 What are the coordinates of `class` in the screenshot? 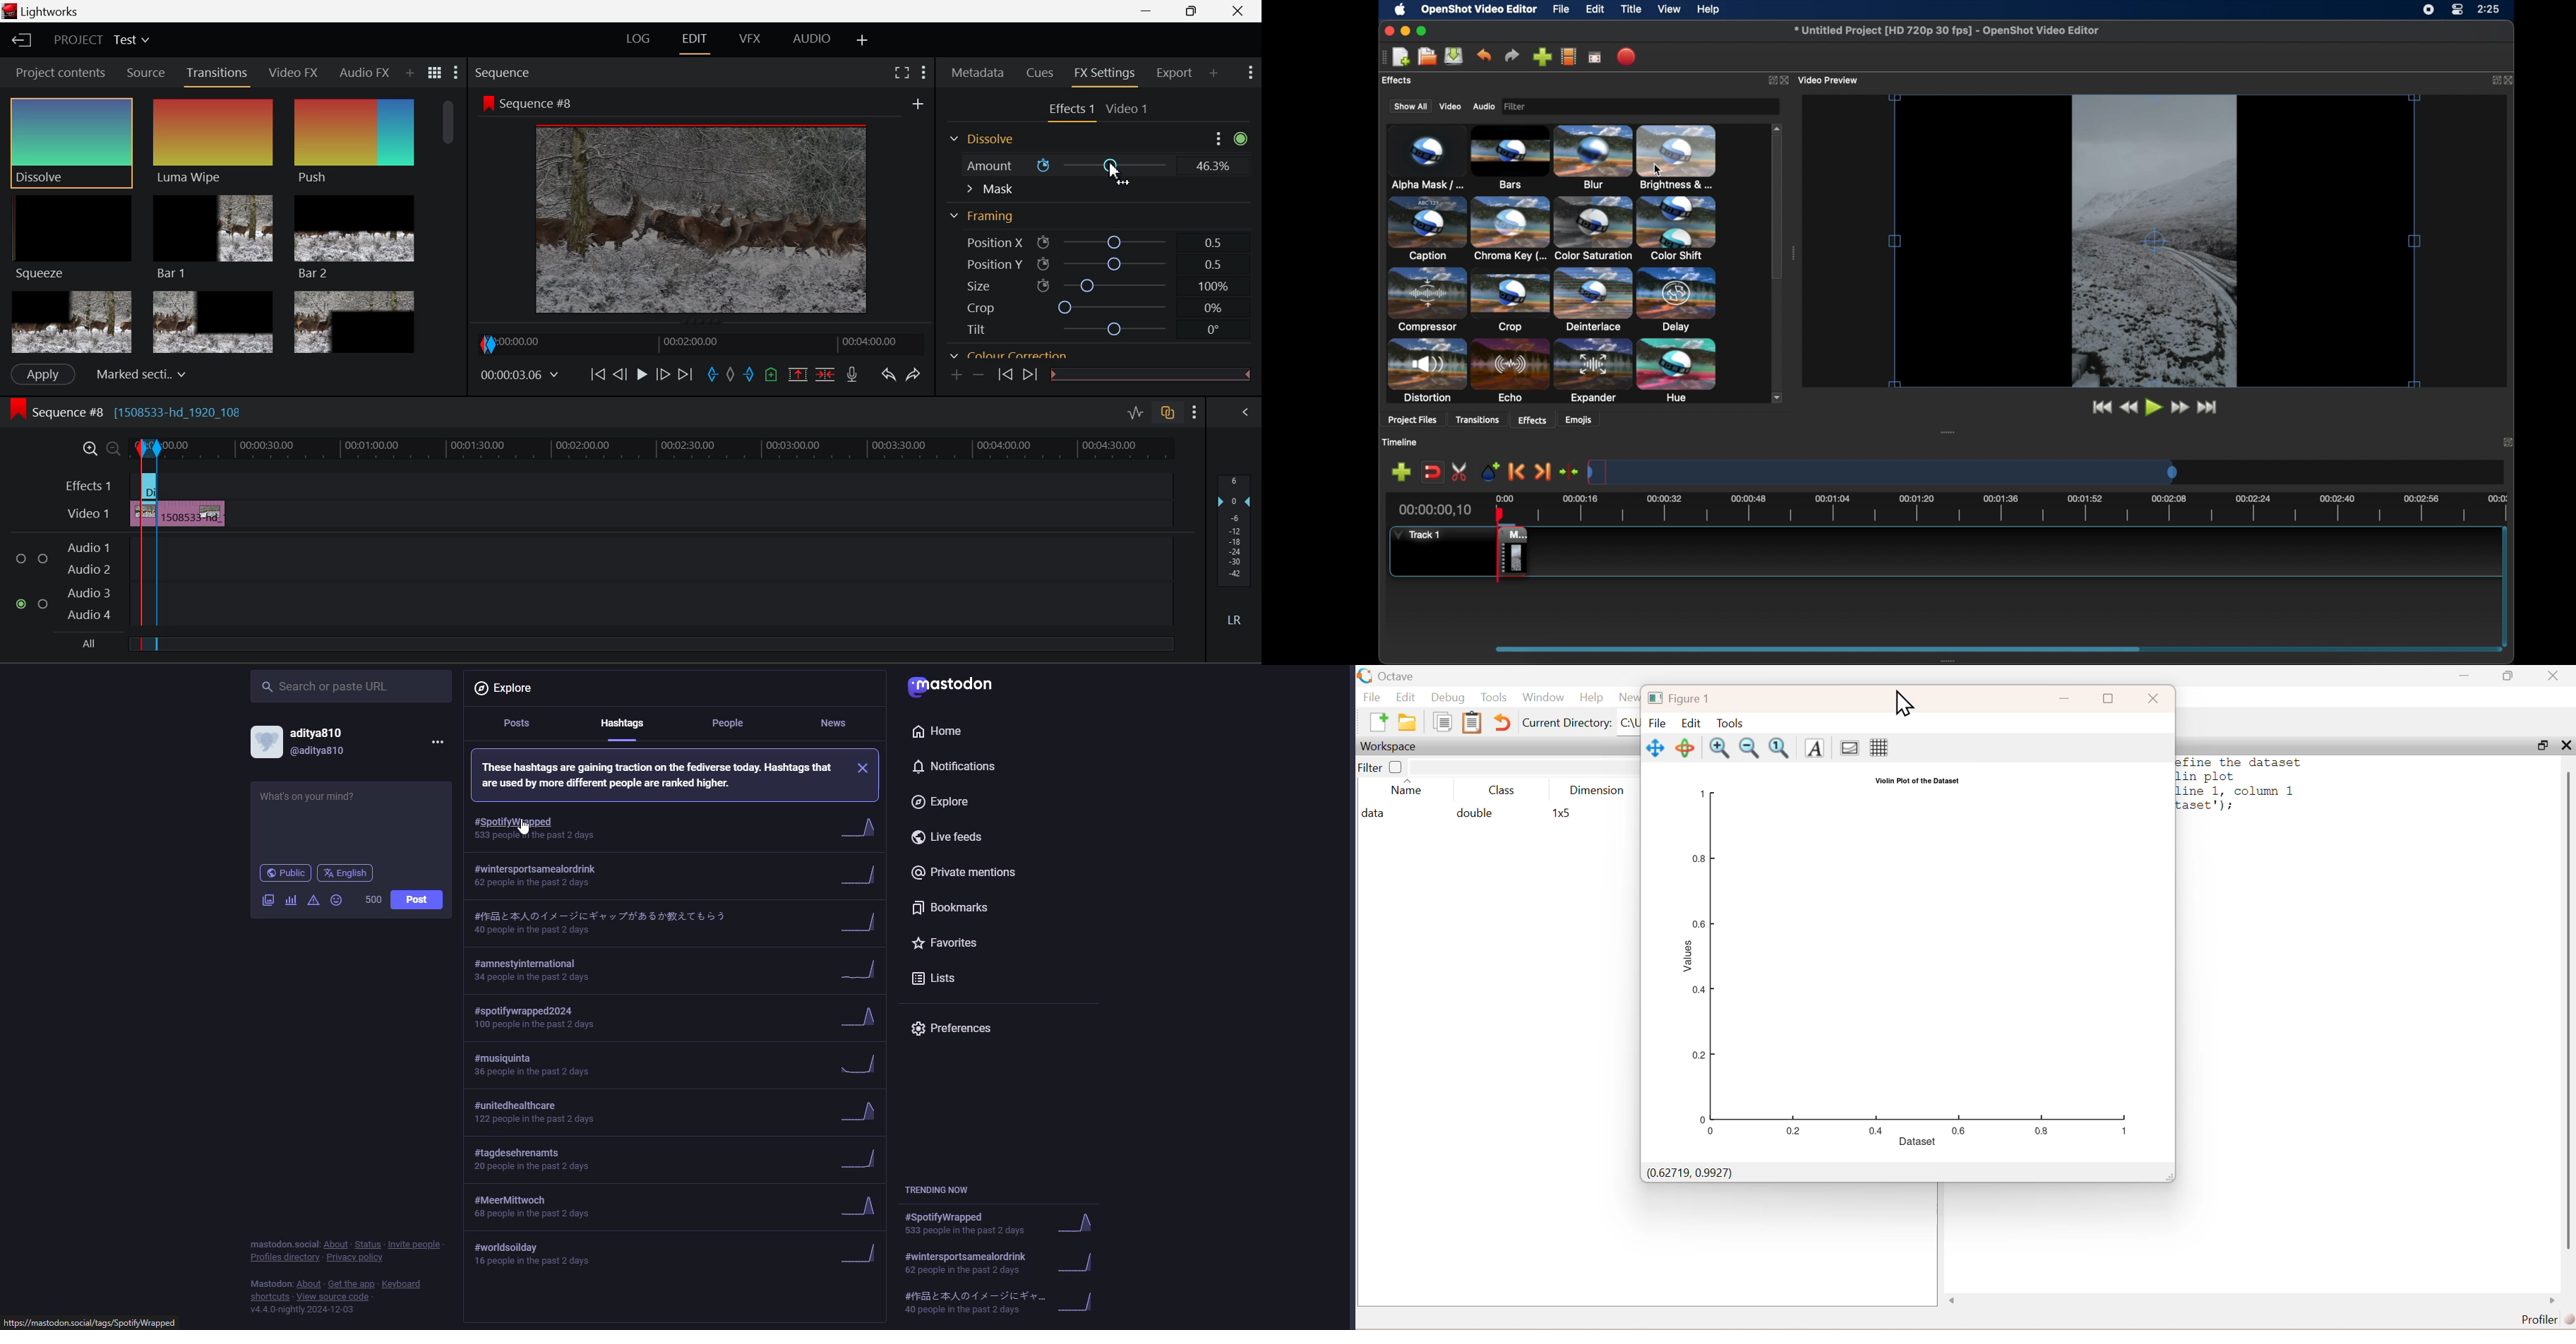 It's located at (1503, 791).